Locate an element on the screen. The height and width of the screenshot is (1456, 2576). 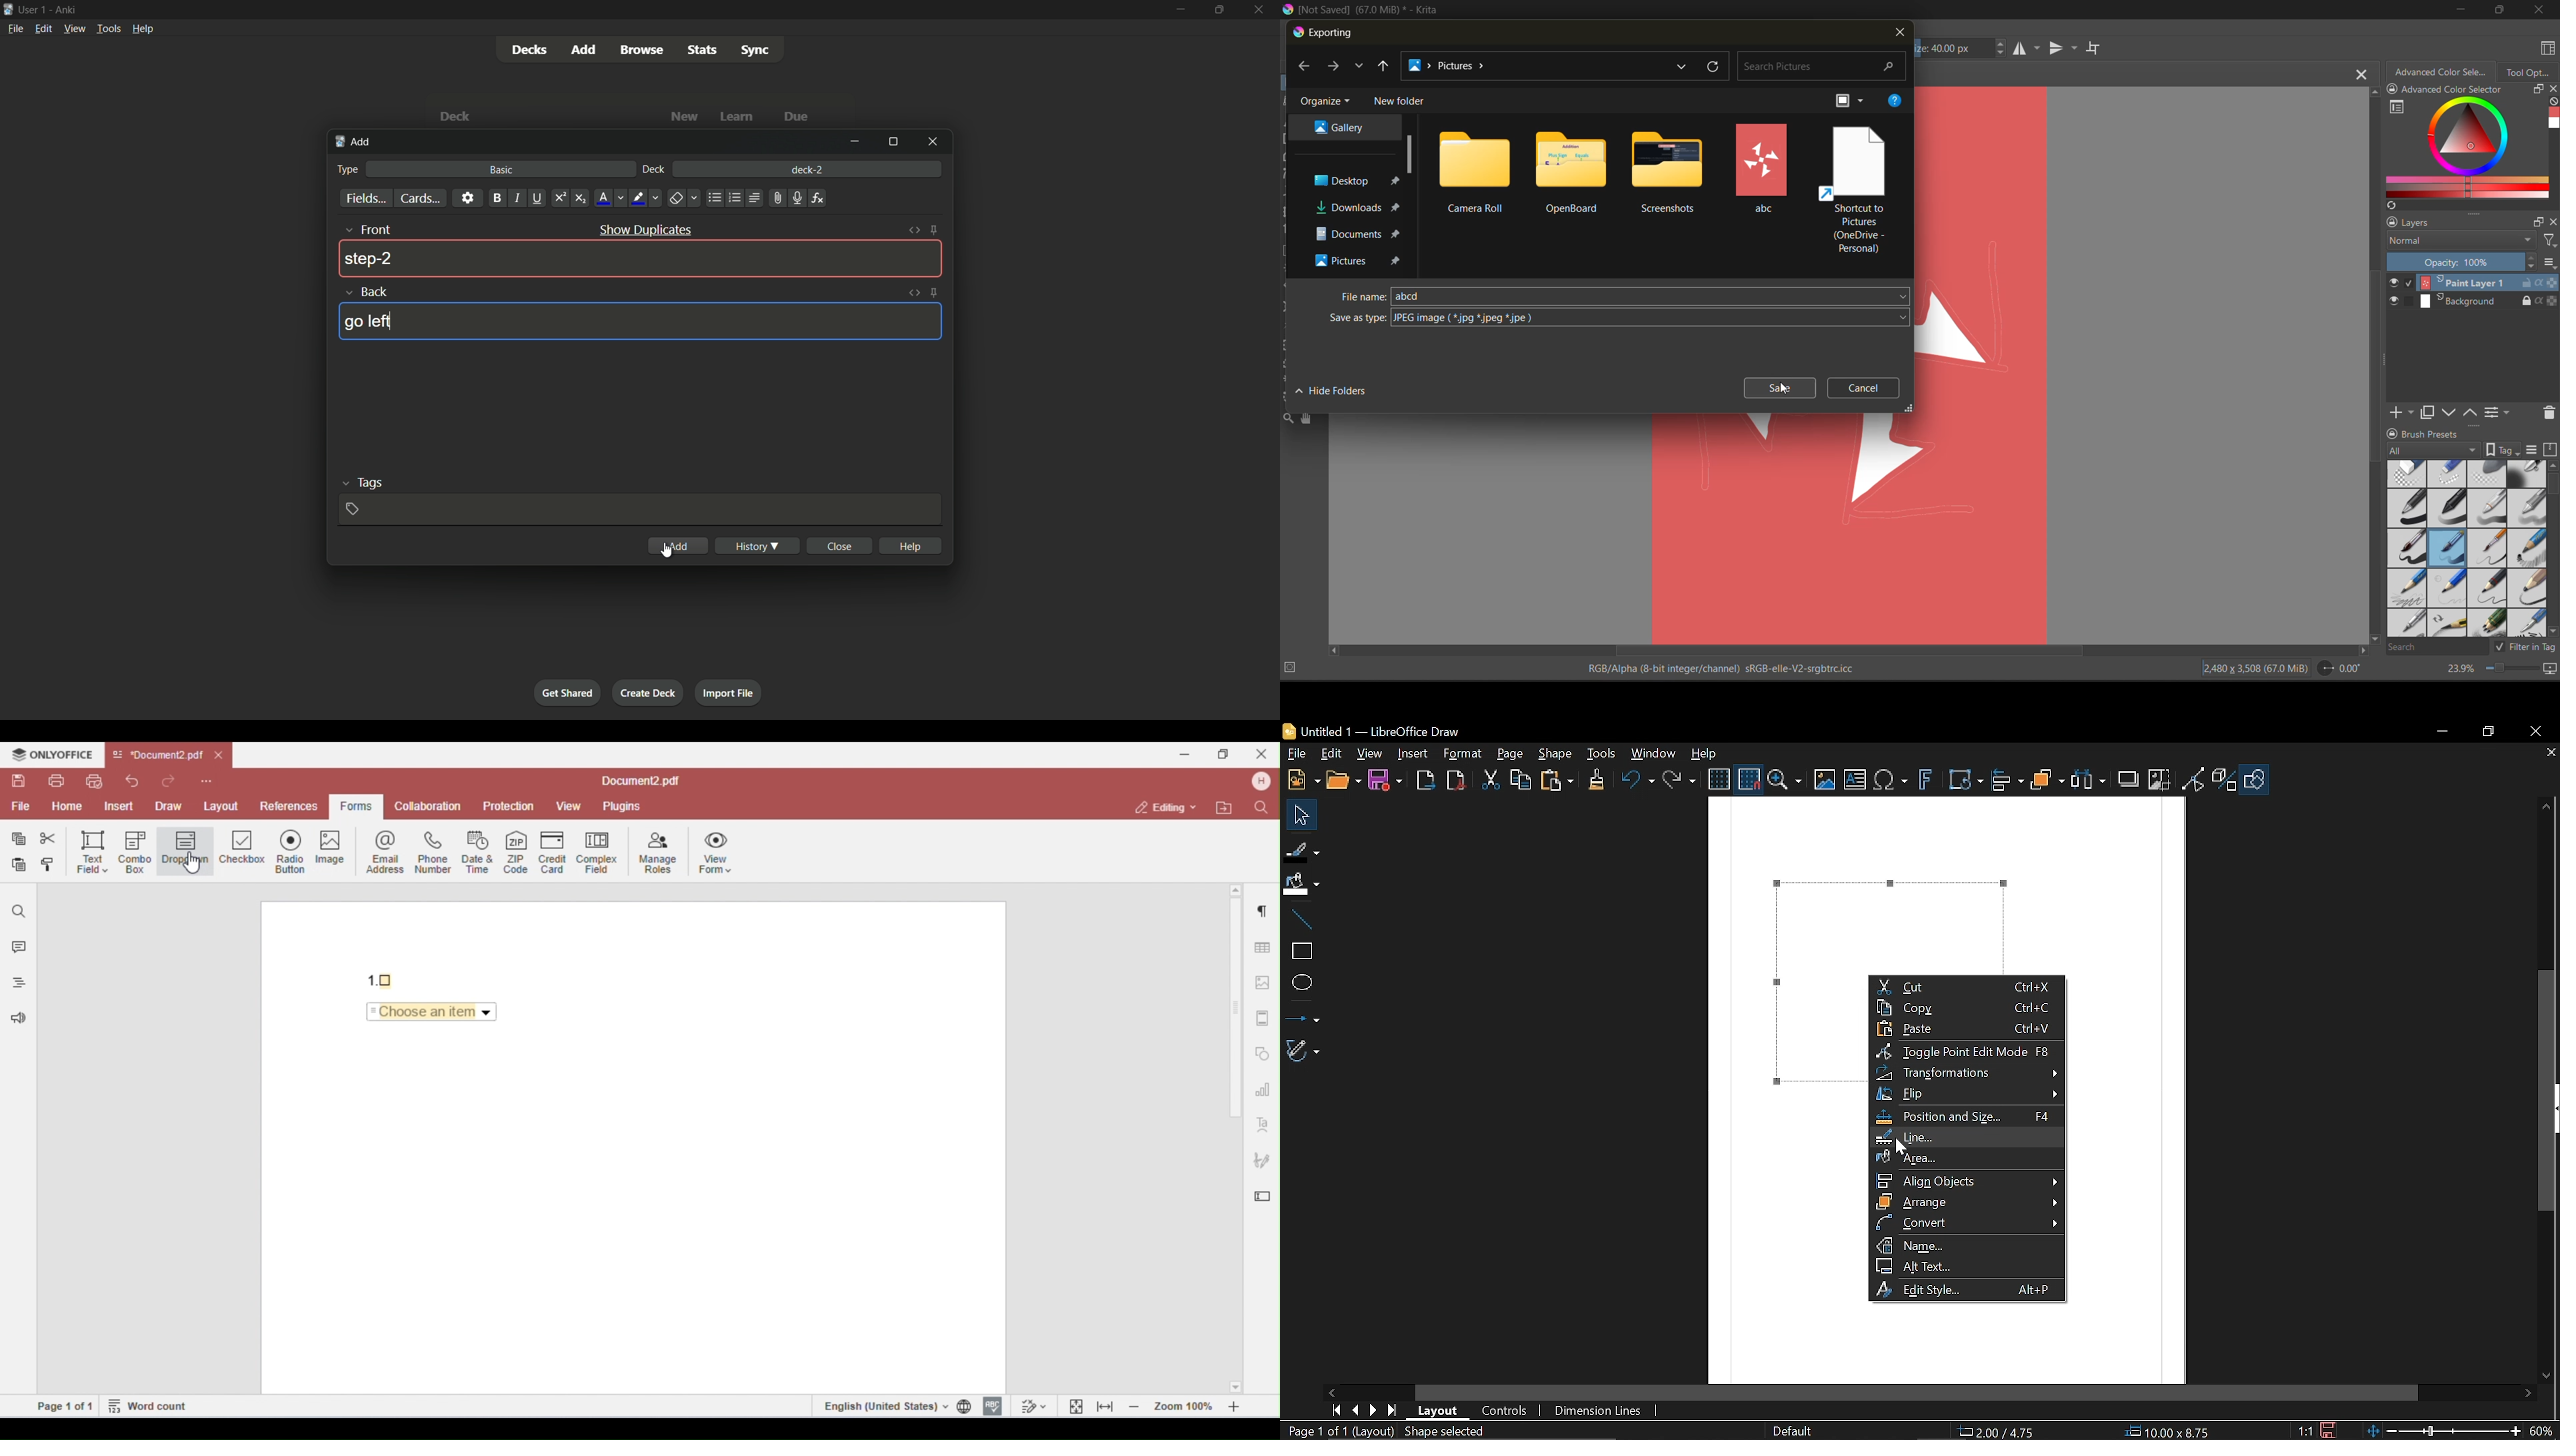
tools menu is located at coordinates (109, 29).